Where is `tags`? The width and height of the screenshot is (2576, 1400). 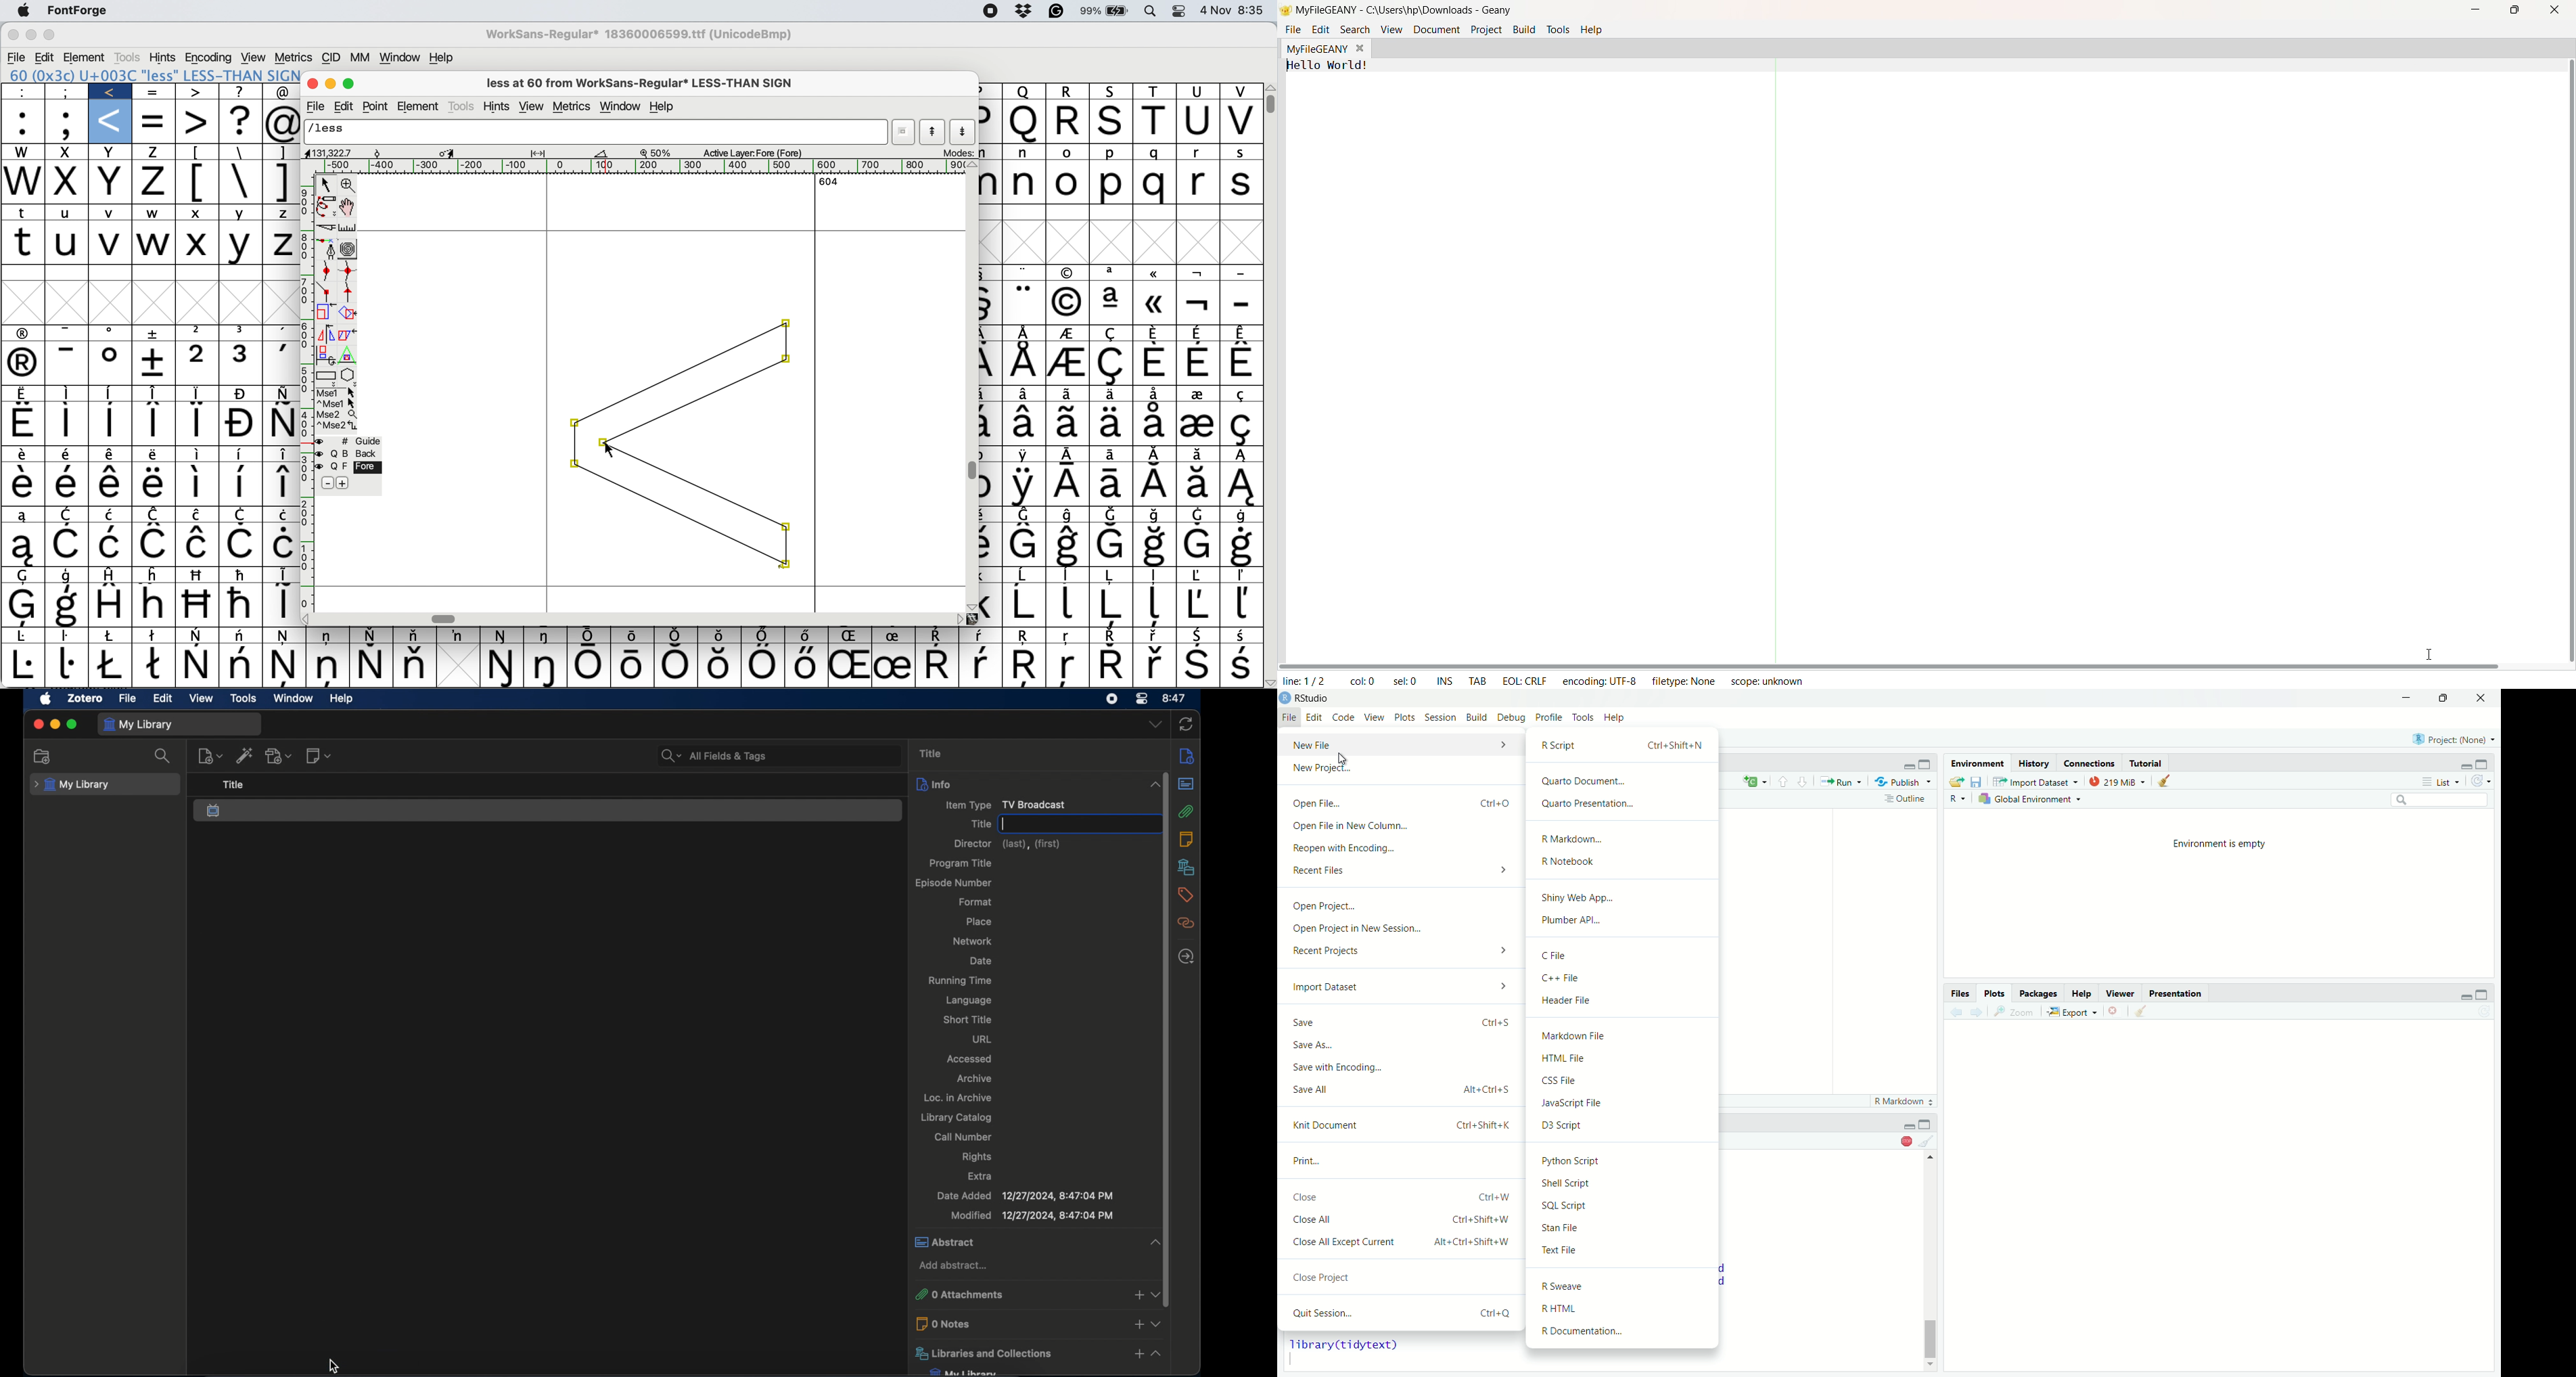
tags is located at coordinates (1187, 895).